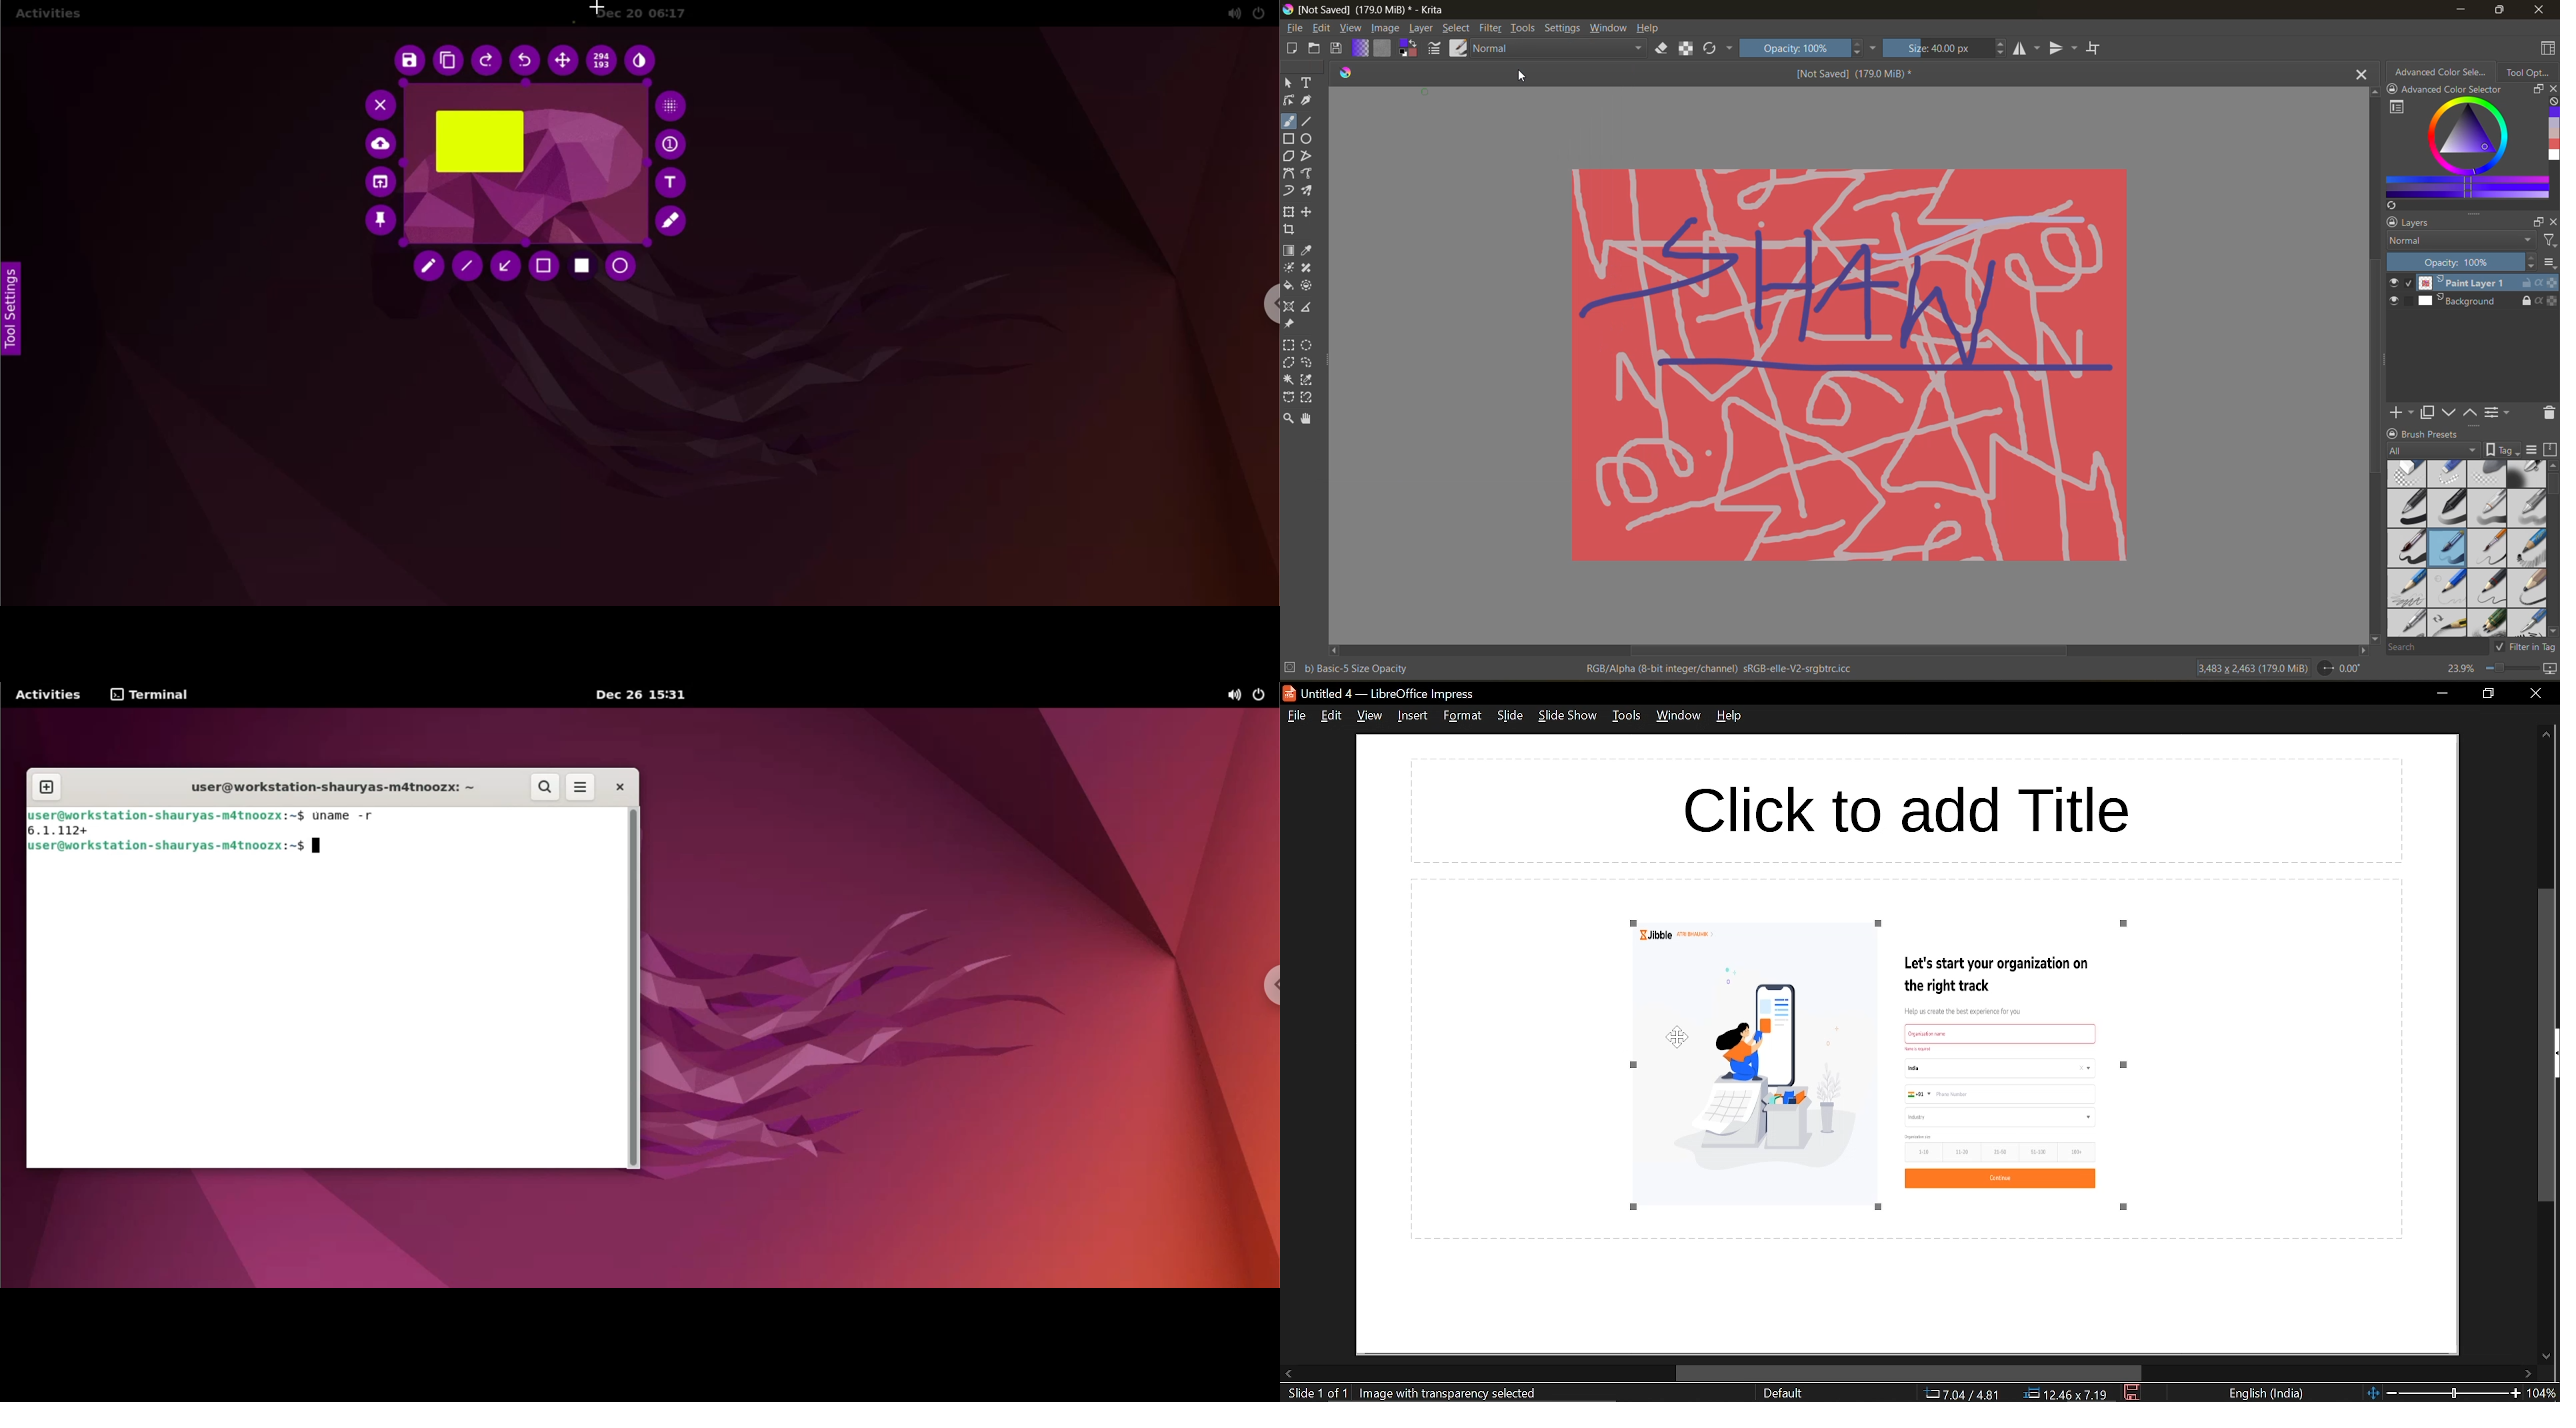  I want to click on window, so click(1677, 718).